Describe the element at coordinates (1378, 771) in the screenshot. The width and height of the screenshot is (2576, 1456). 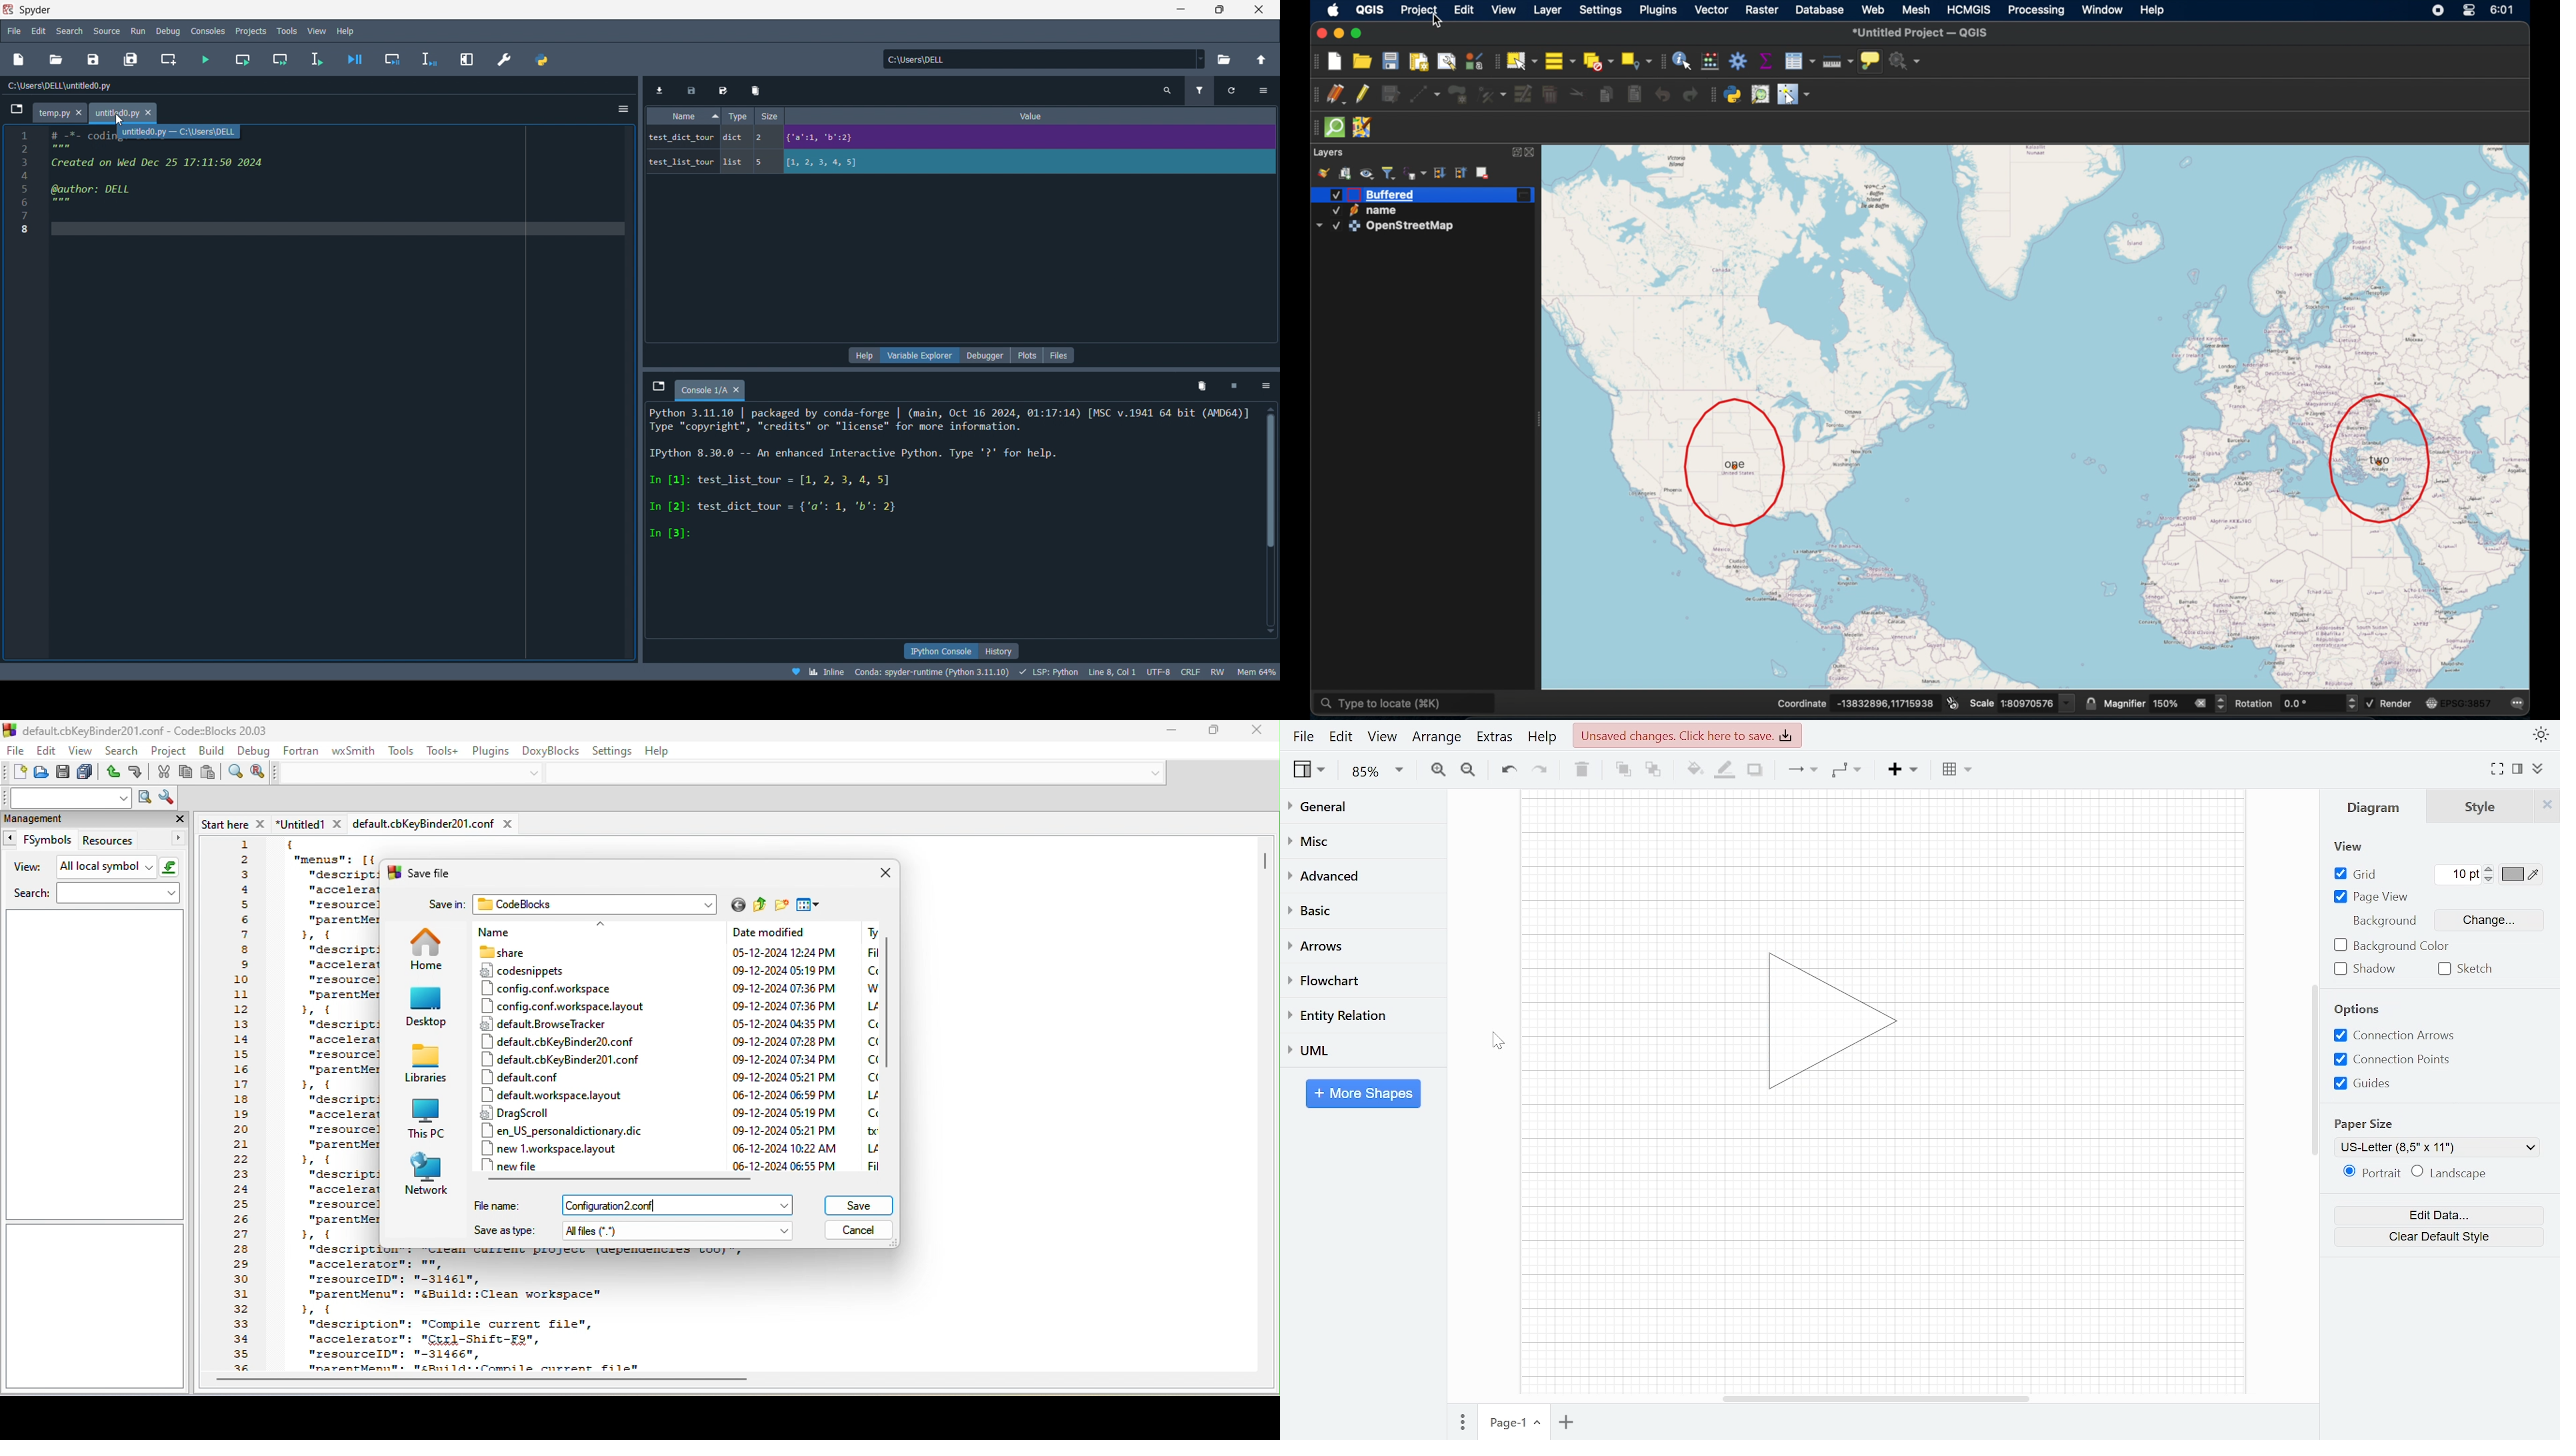
I see `Zoom` at that location.